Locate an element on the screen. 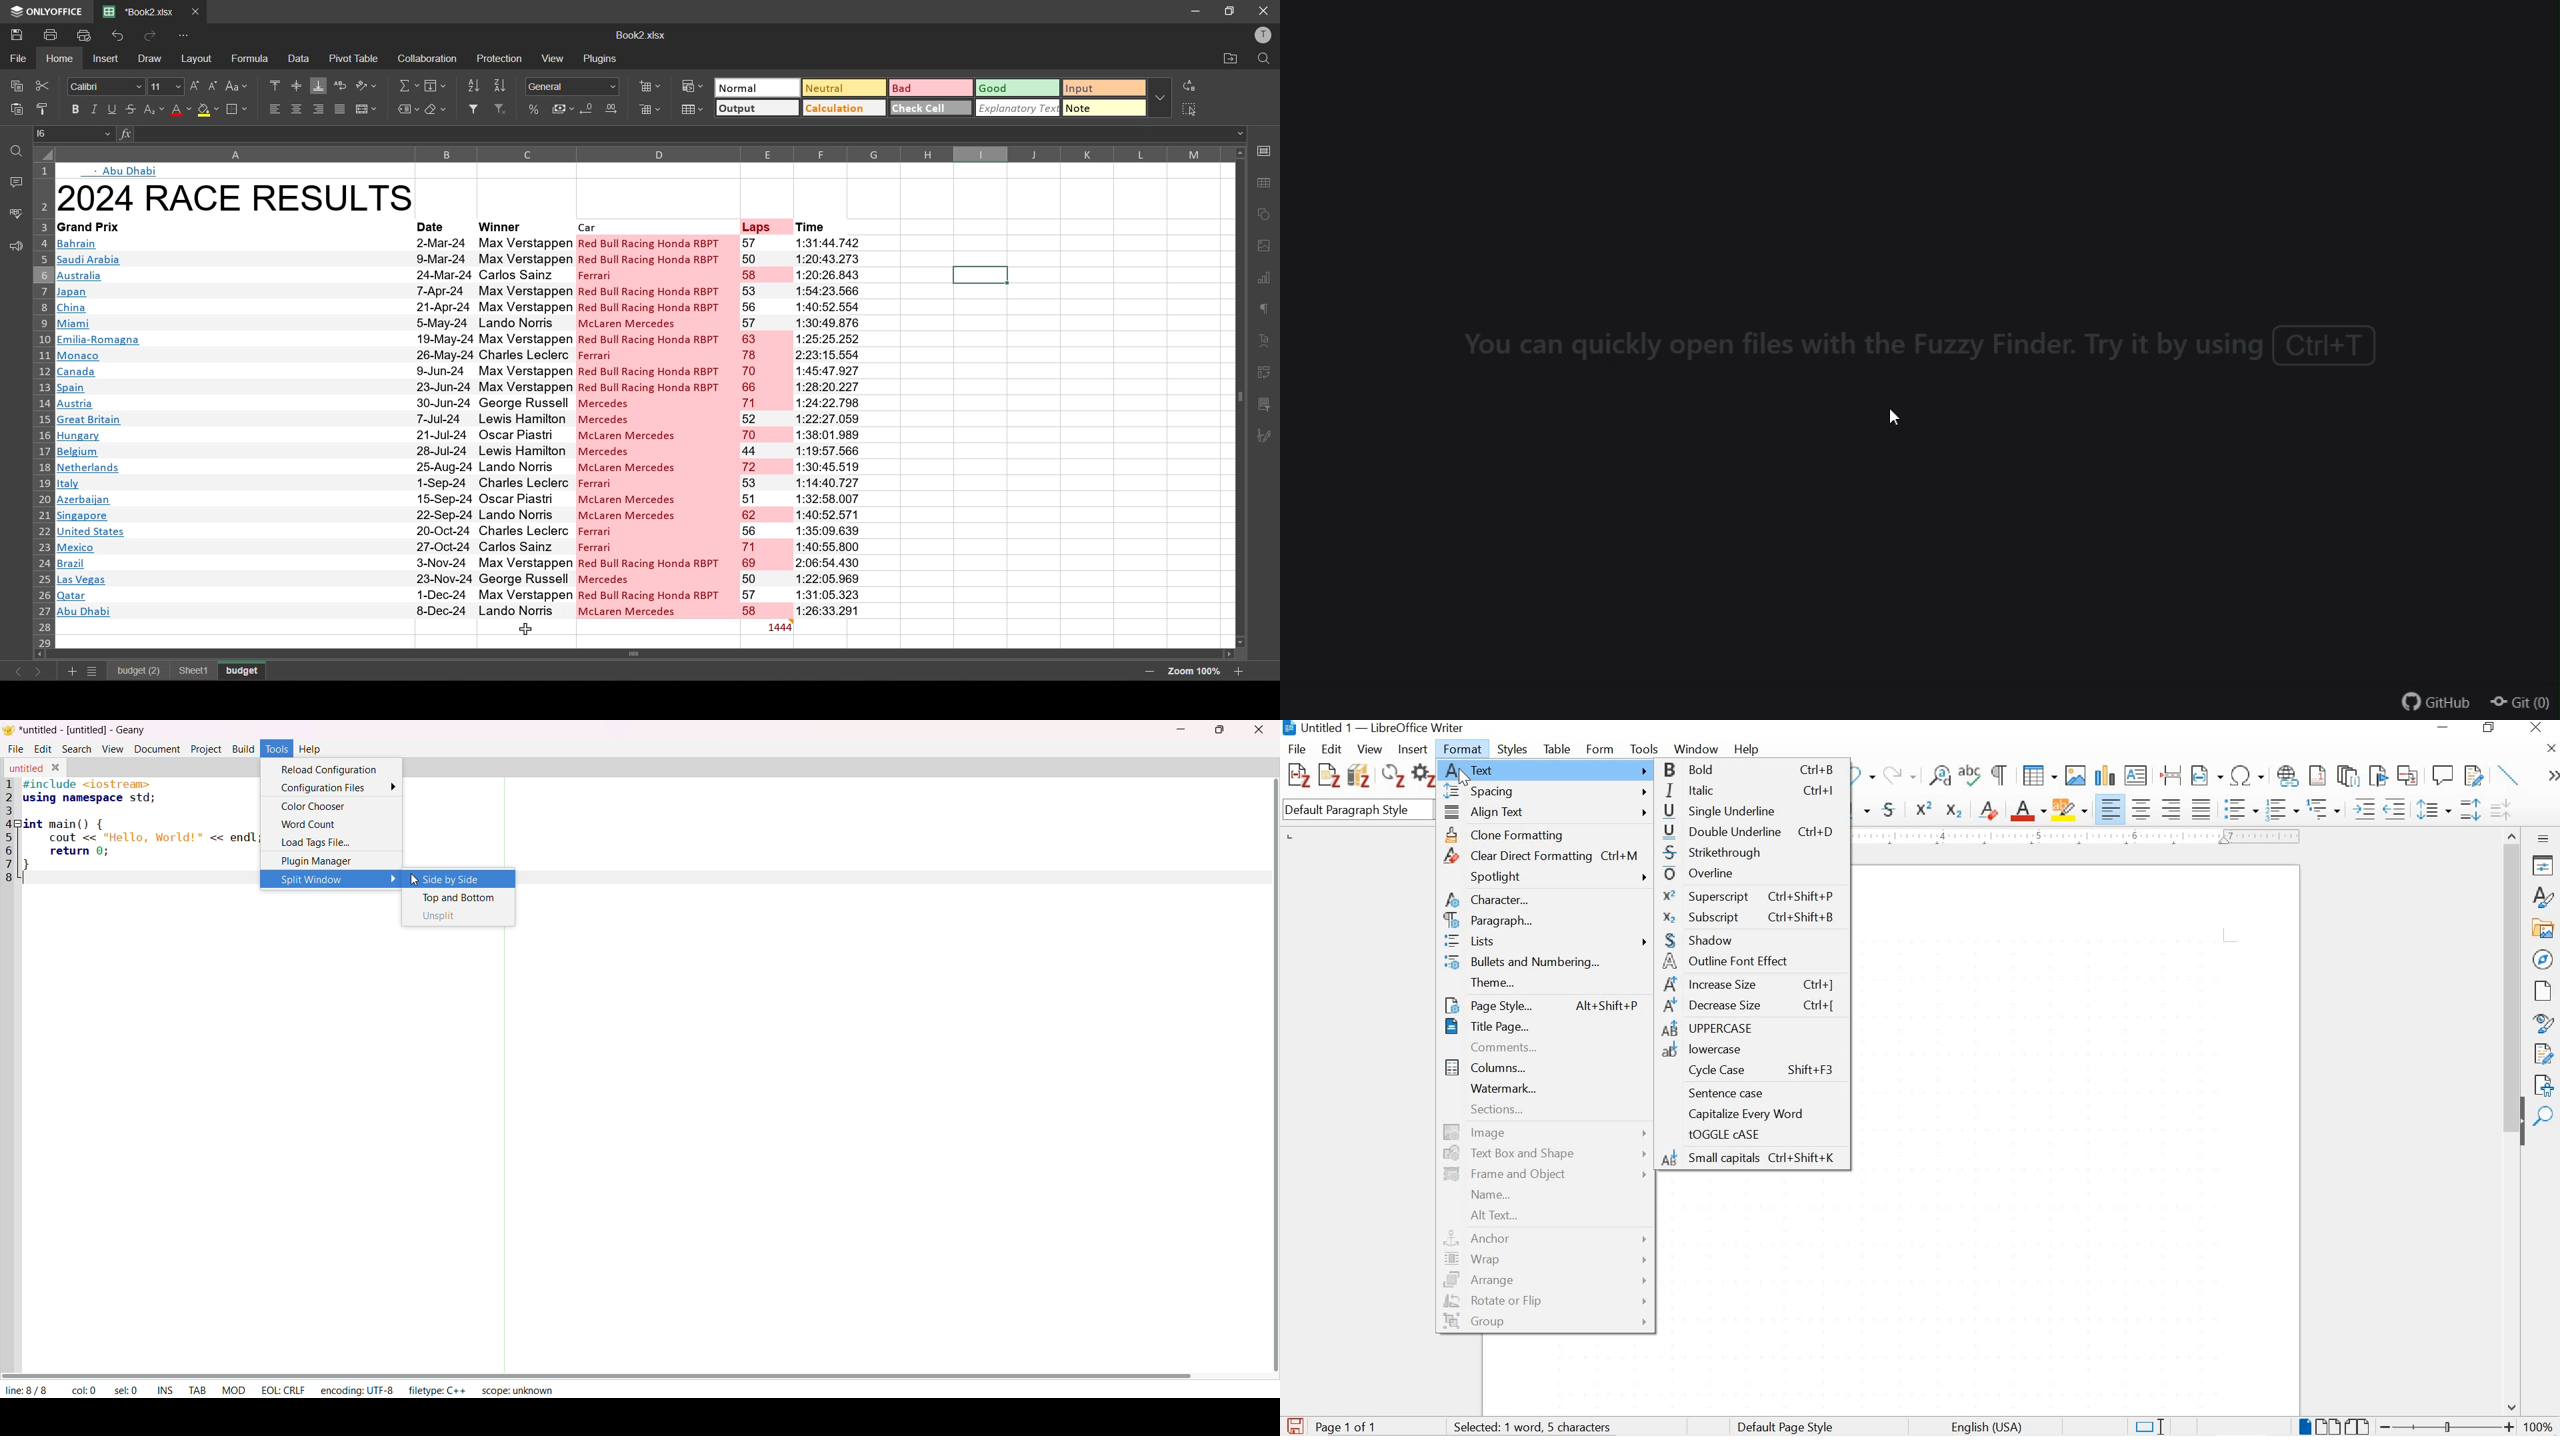 Image resolution: width=2576 pixels, height=1456 pixels. scroll bar is located at coordinates (1239, 334).